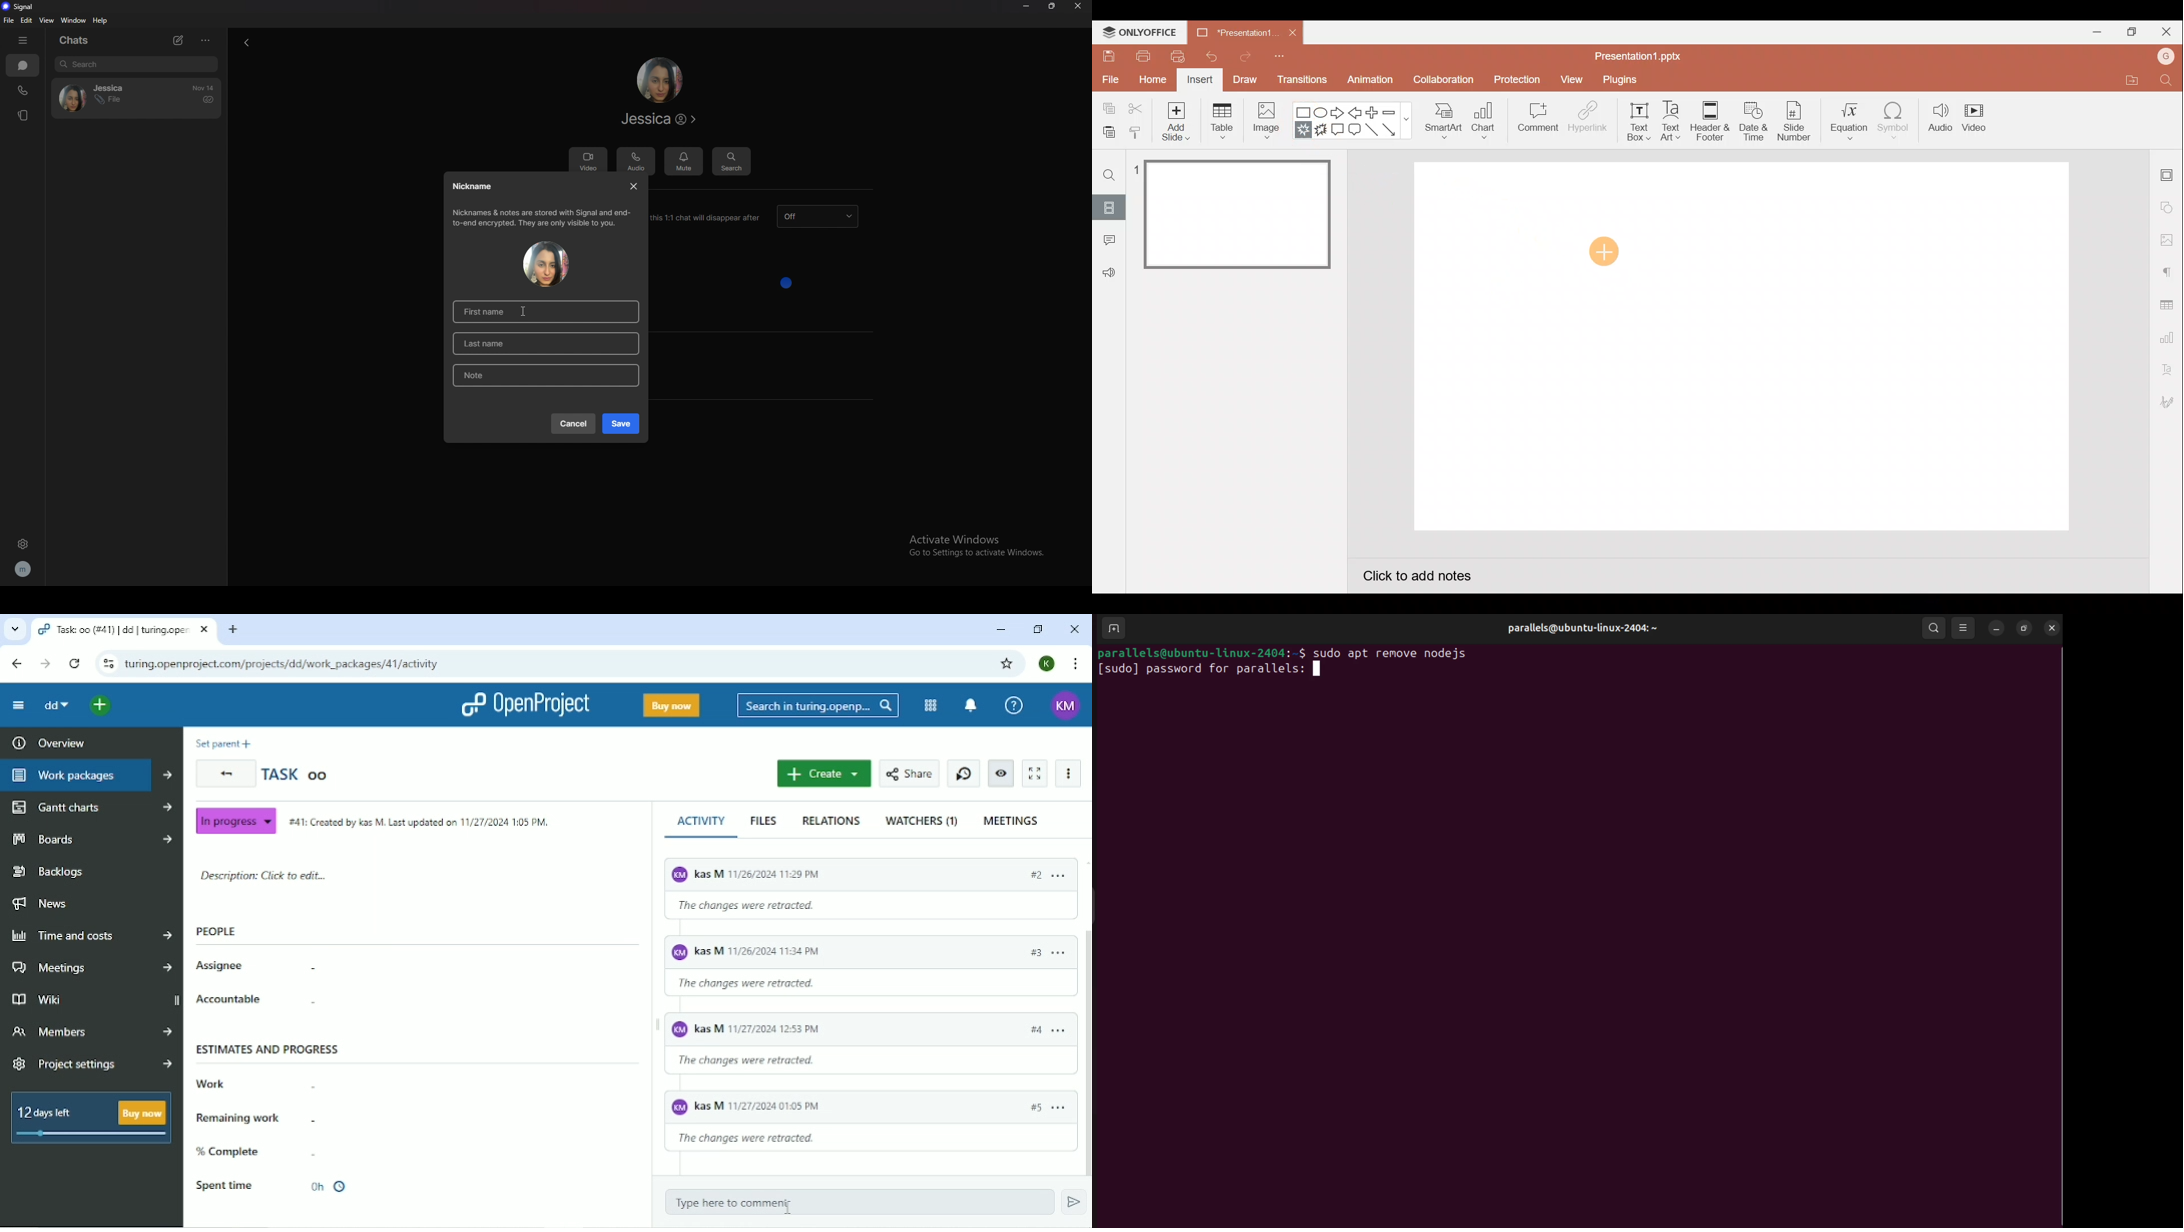 This screenshot has width=2184, height=1232. I want to click on Image settings, so click(2166, 238).